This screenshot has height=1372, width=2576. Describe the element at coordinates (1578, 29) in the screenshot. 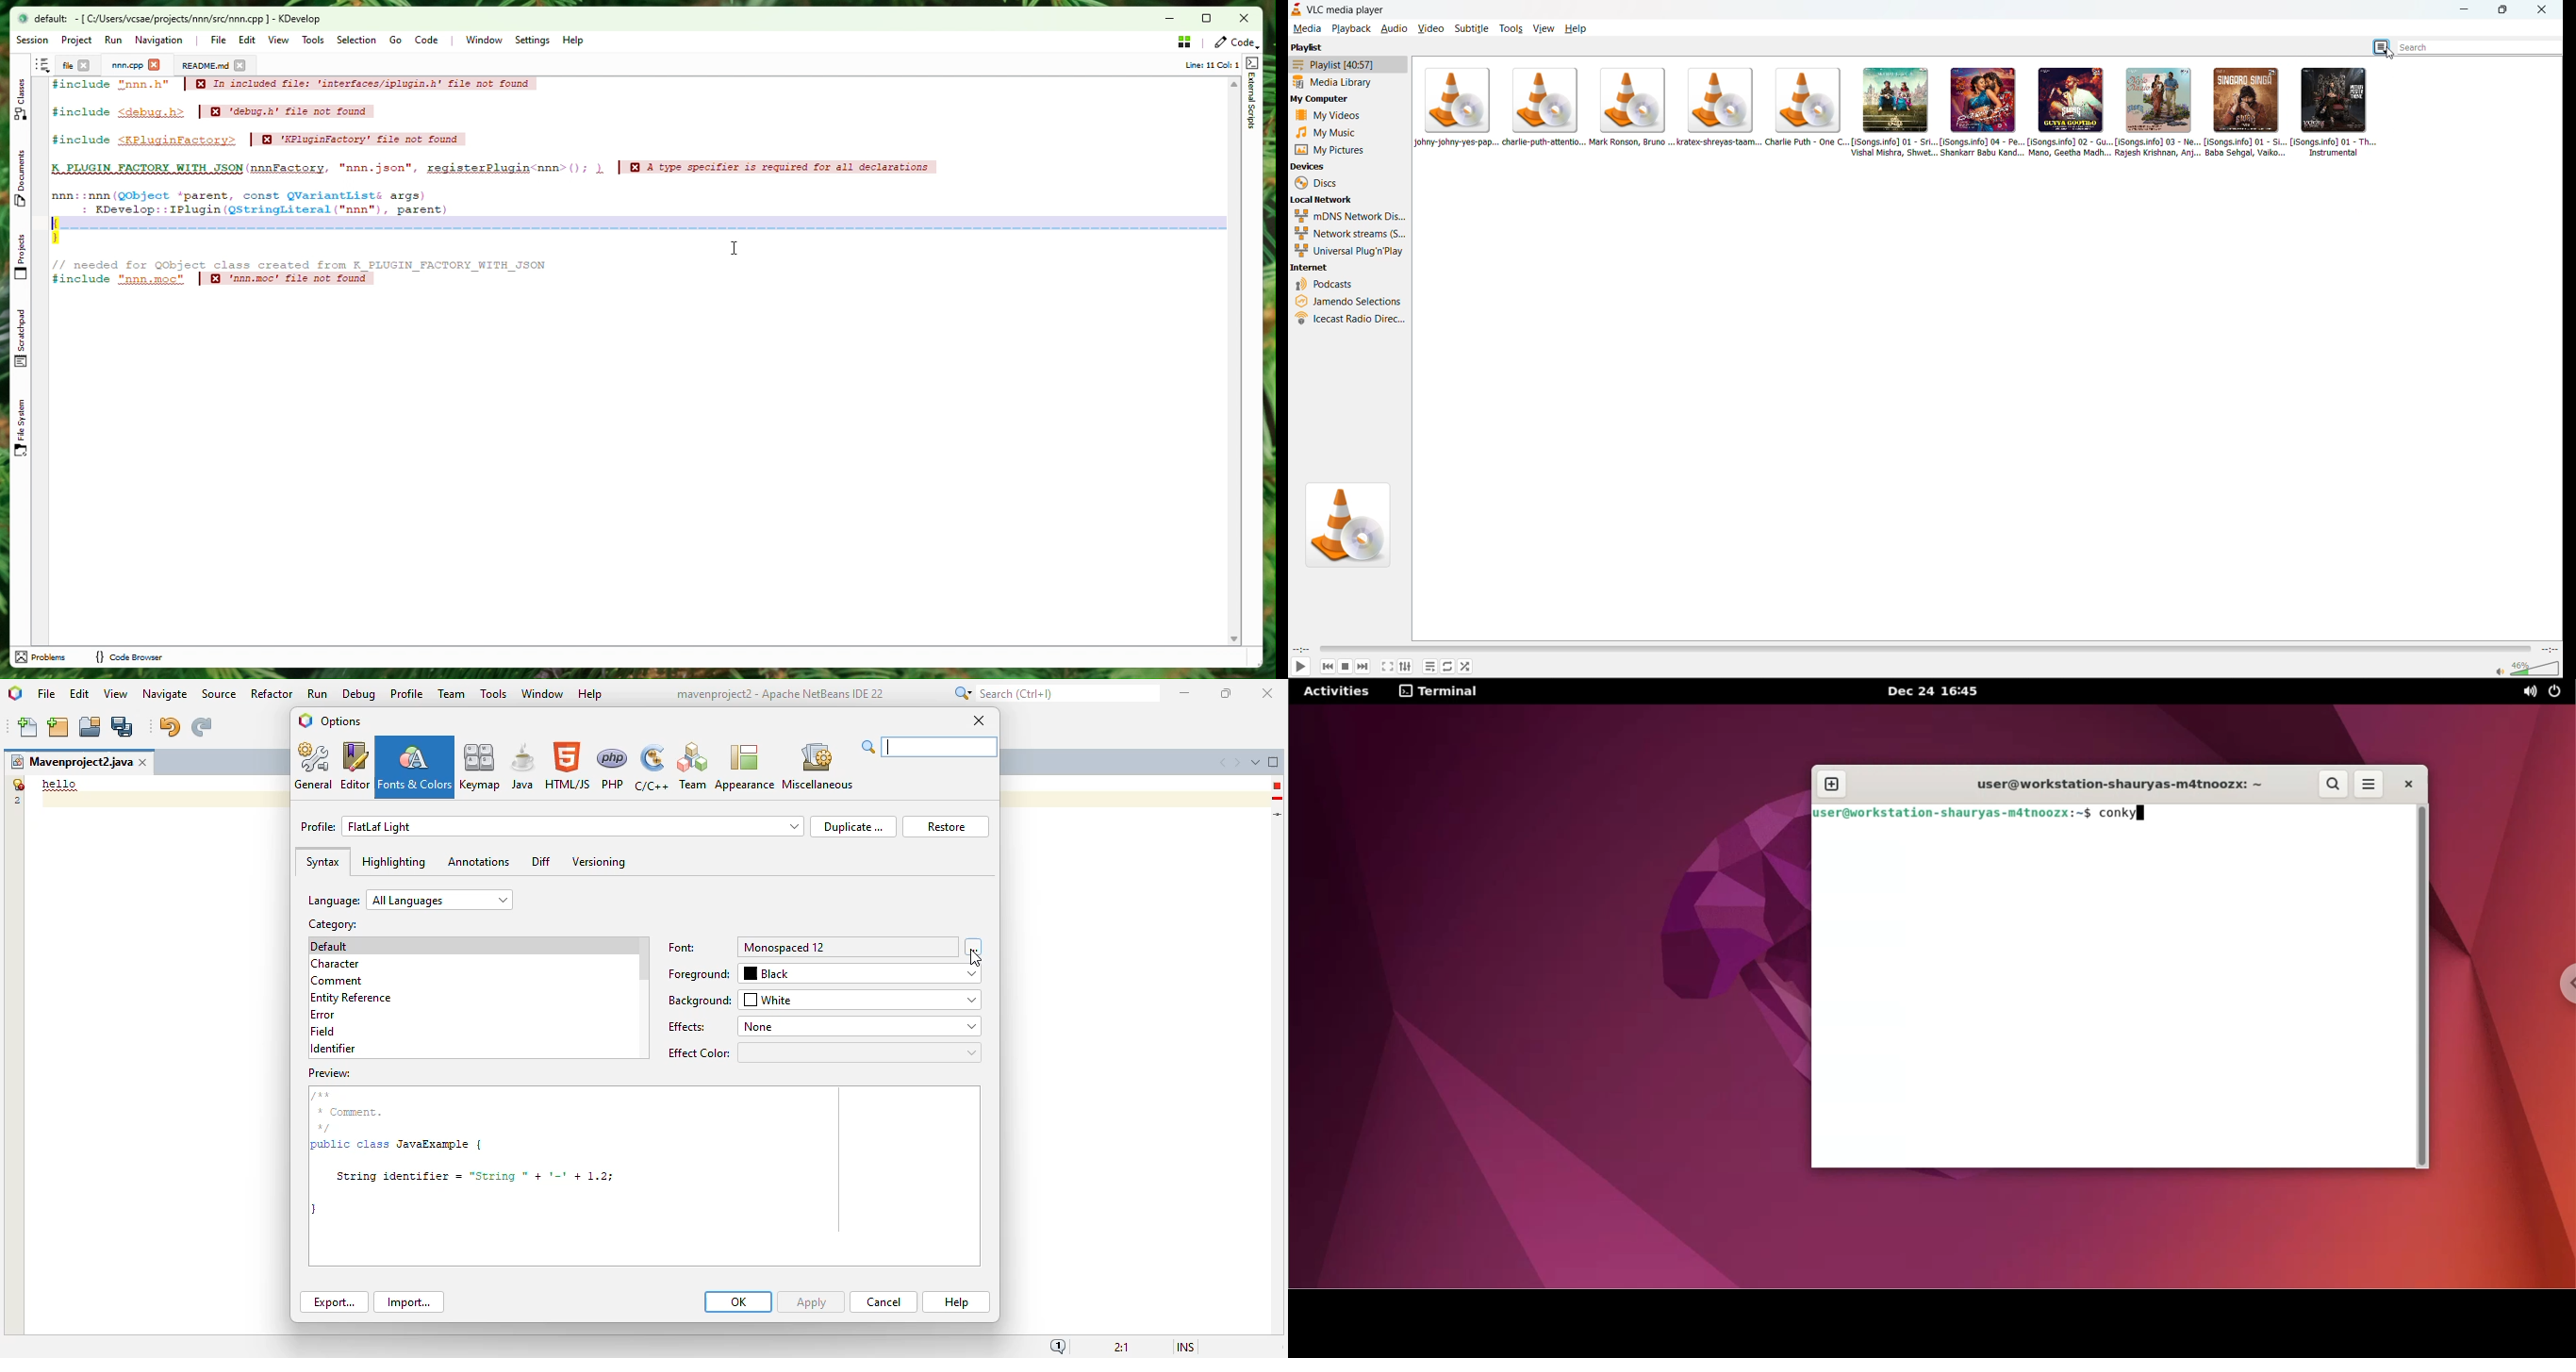

I see `help` at that location.